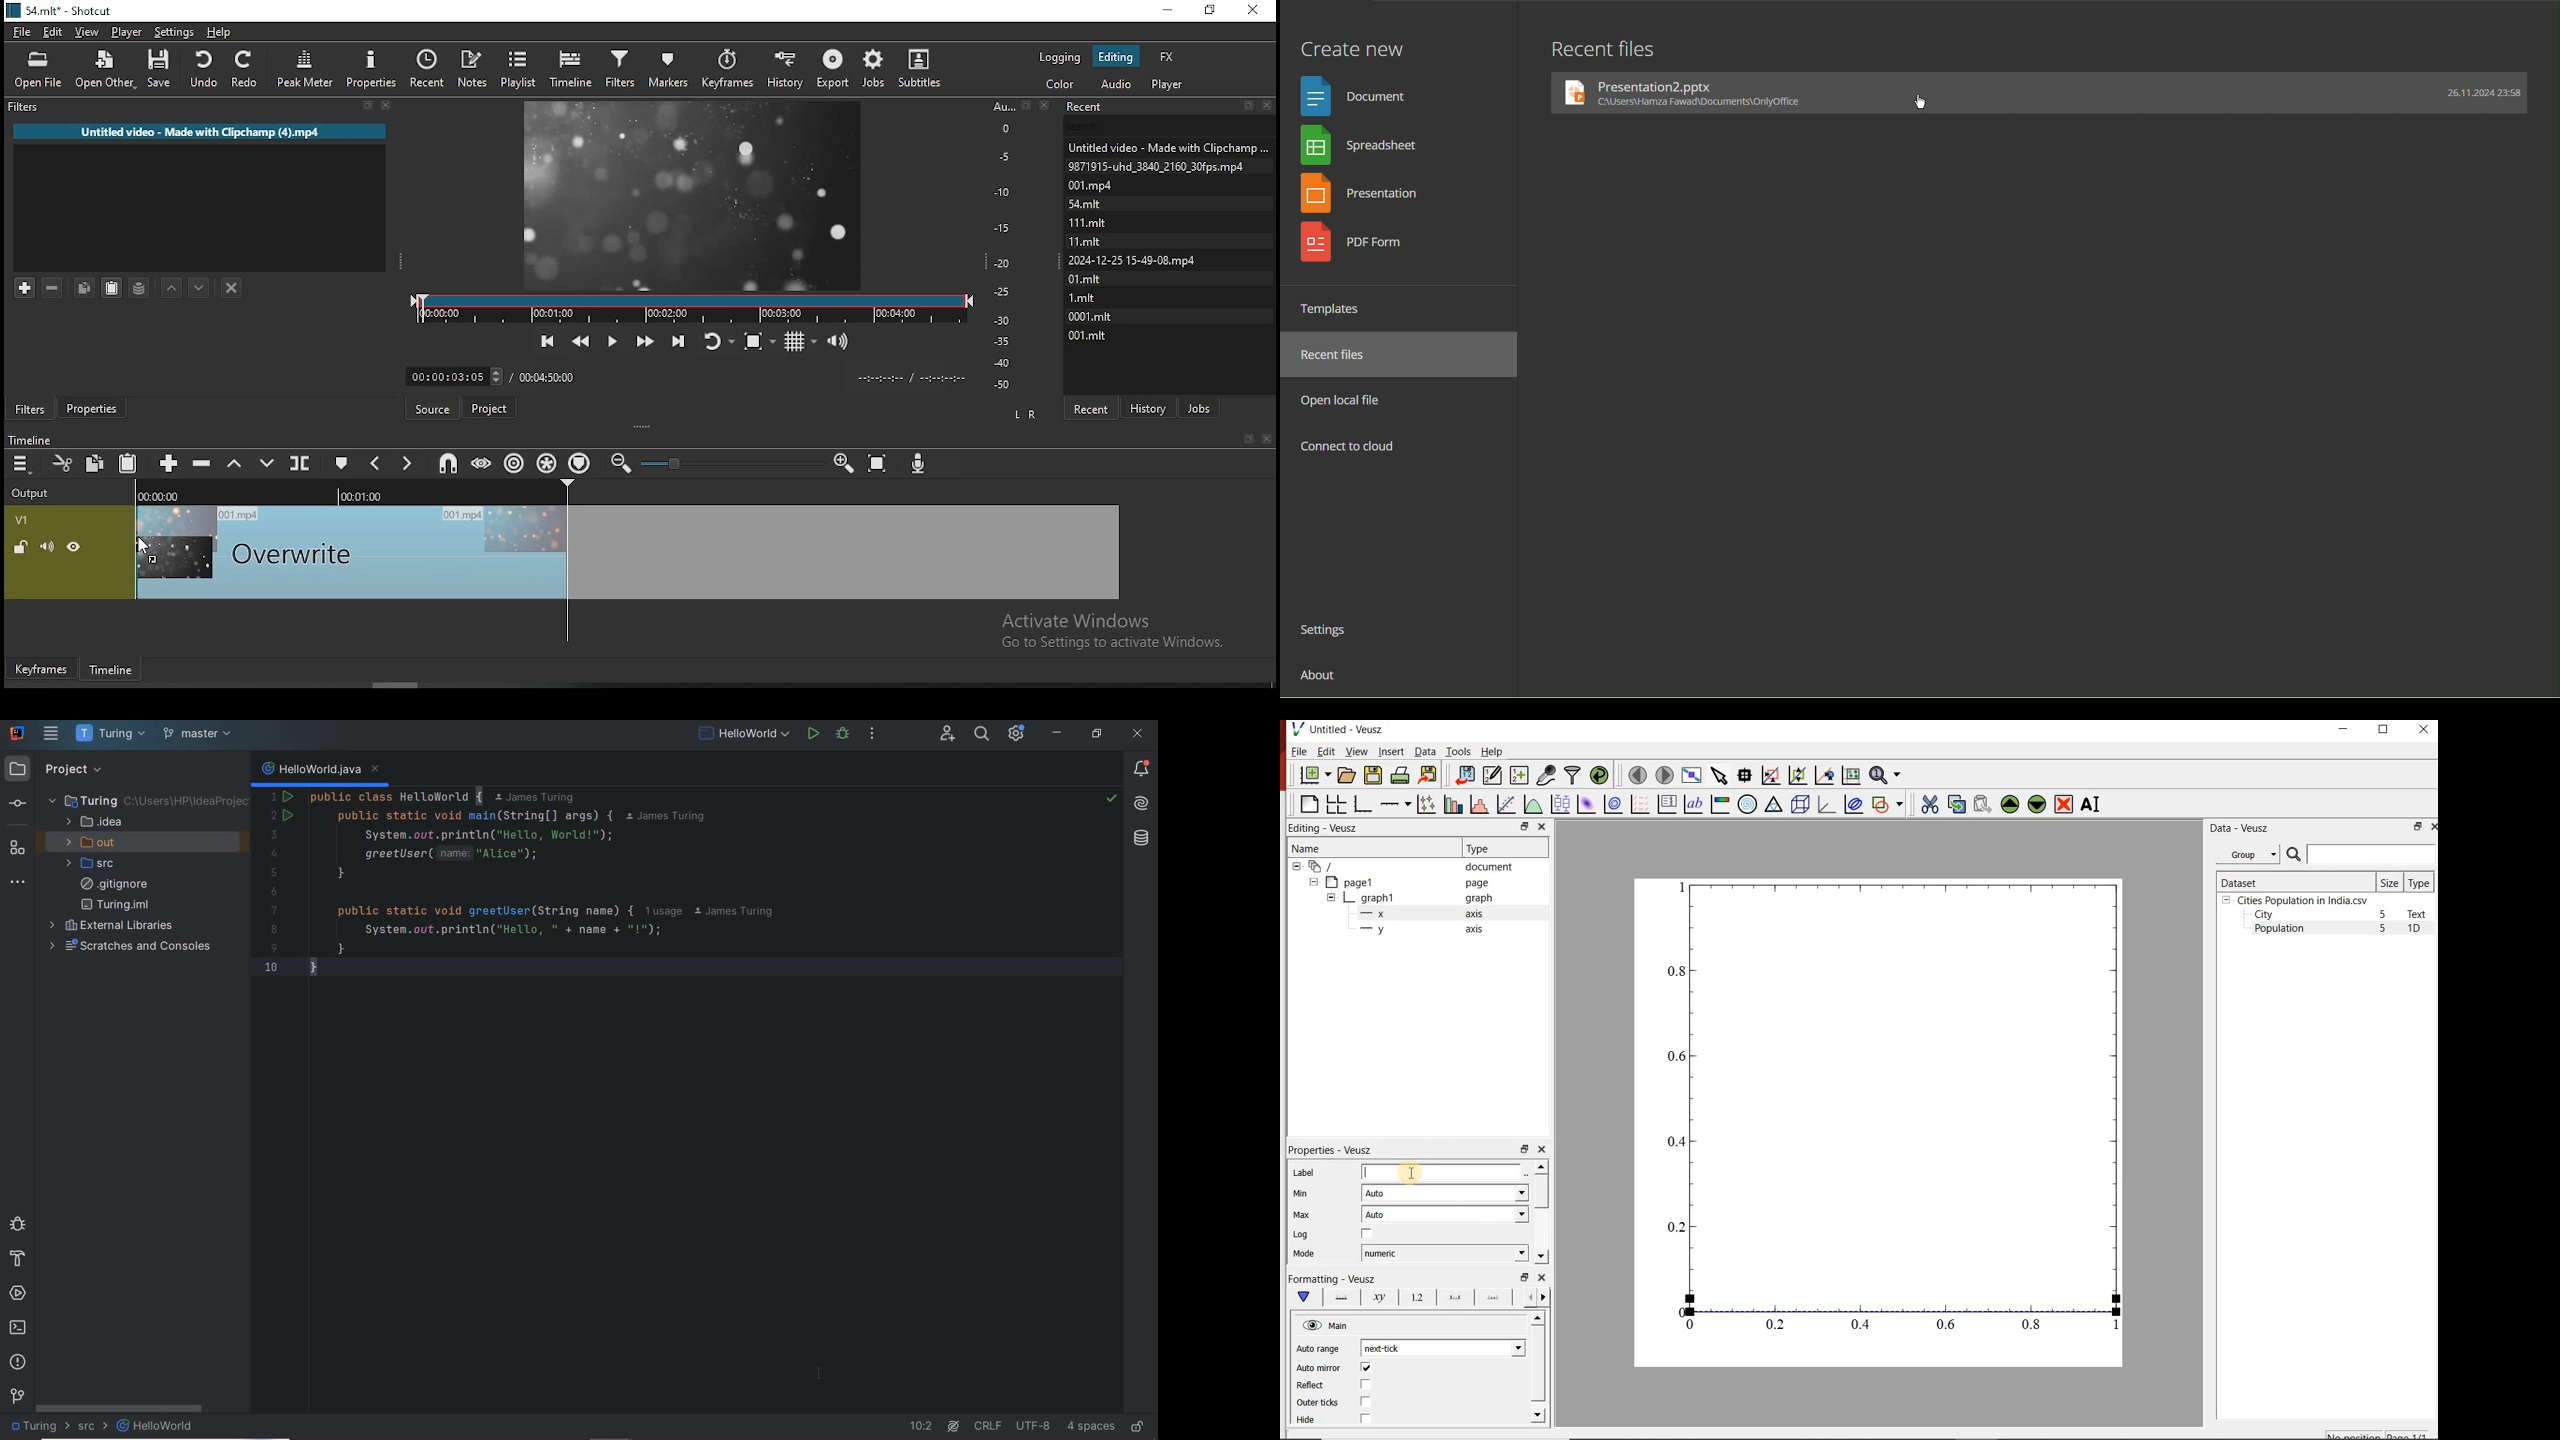 The image size is (2576, 1456). I want to click on Recent, so click(1170, 107).